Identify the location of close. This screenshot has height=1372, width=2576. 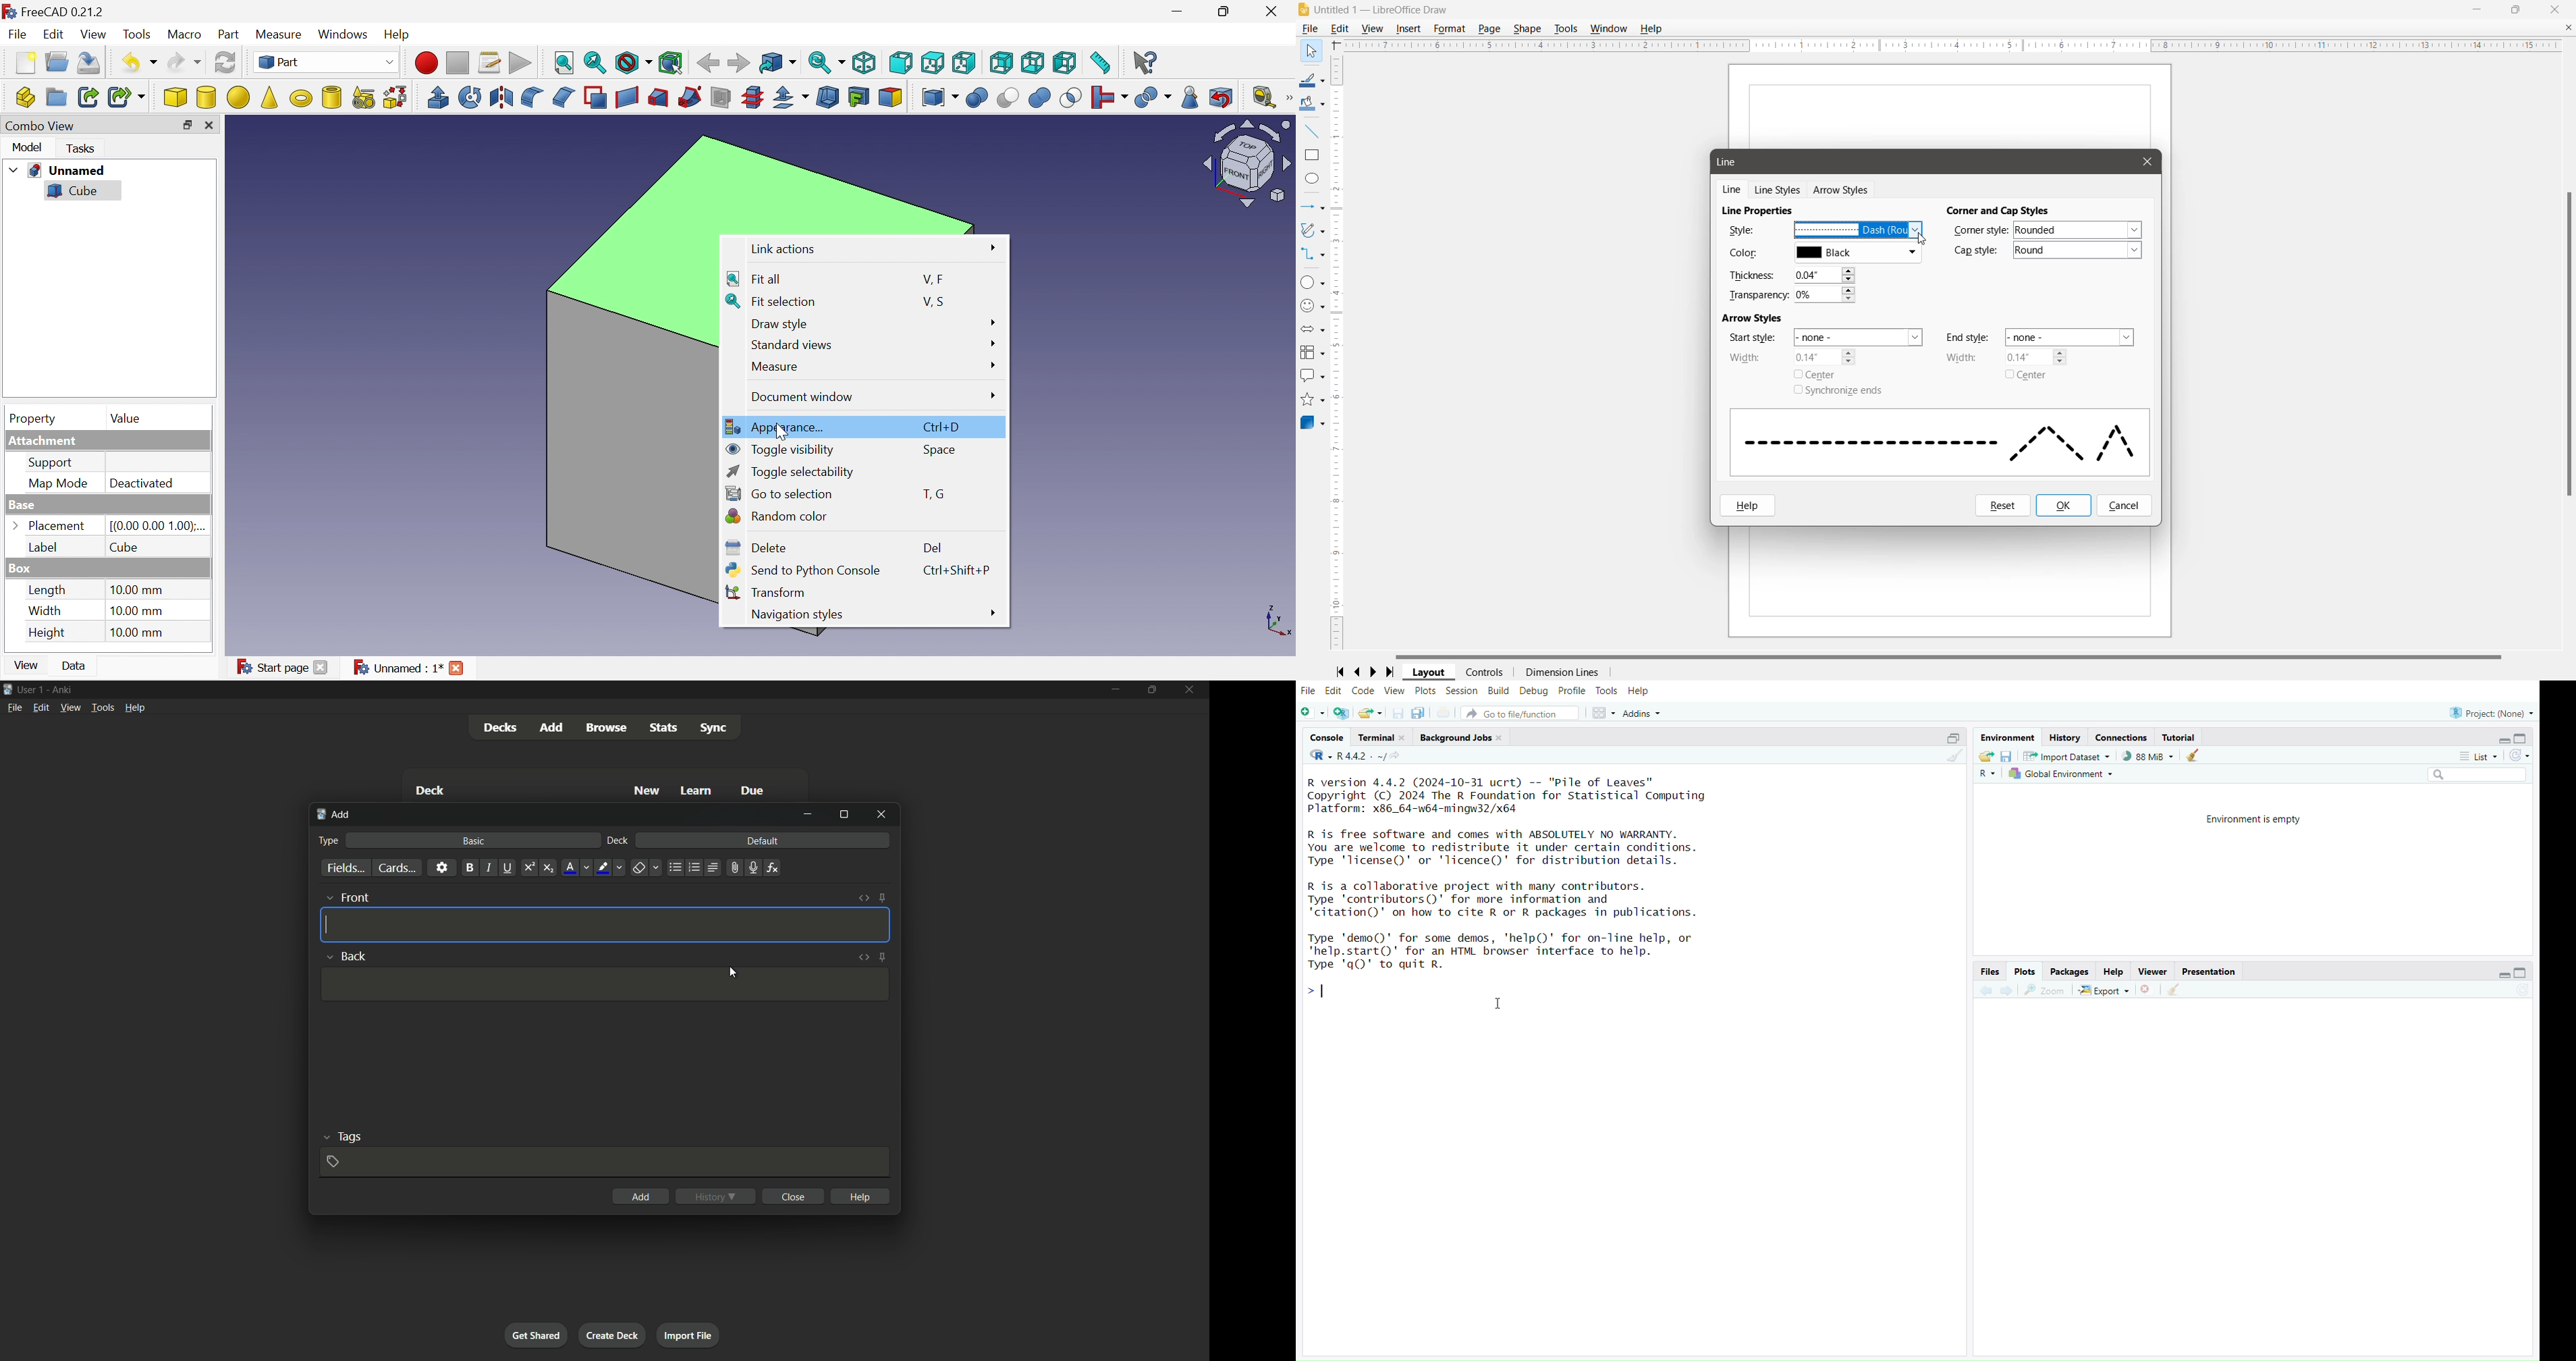
(795, 1196).